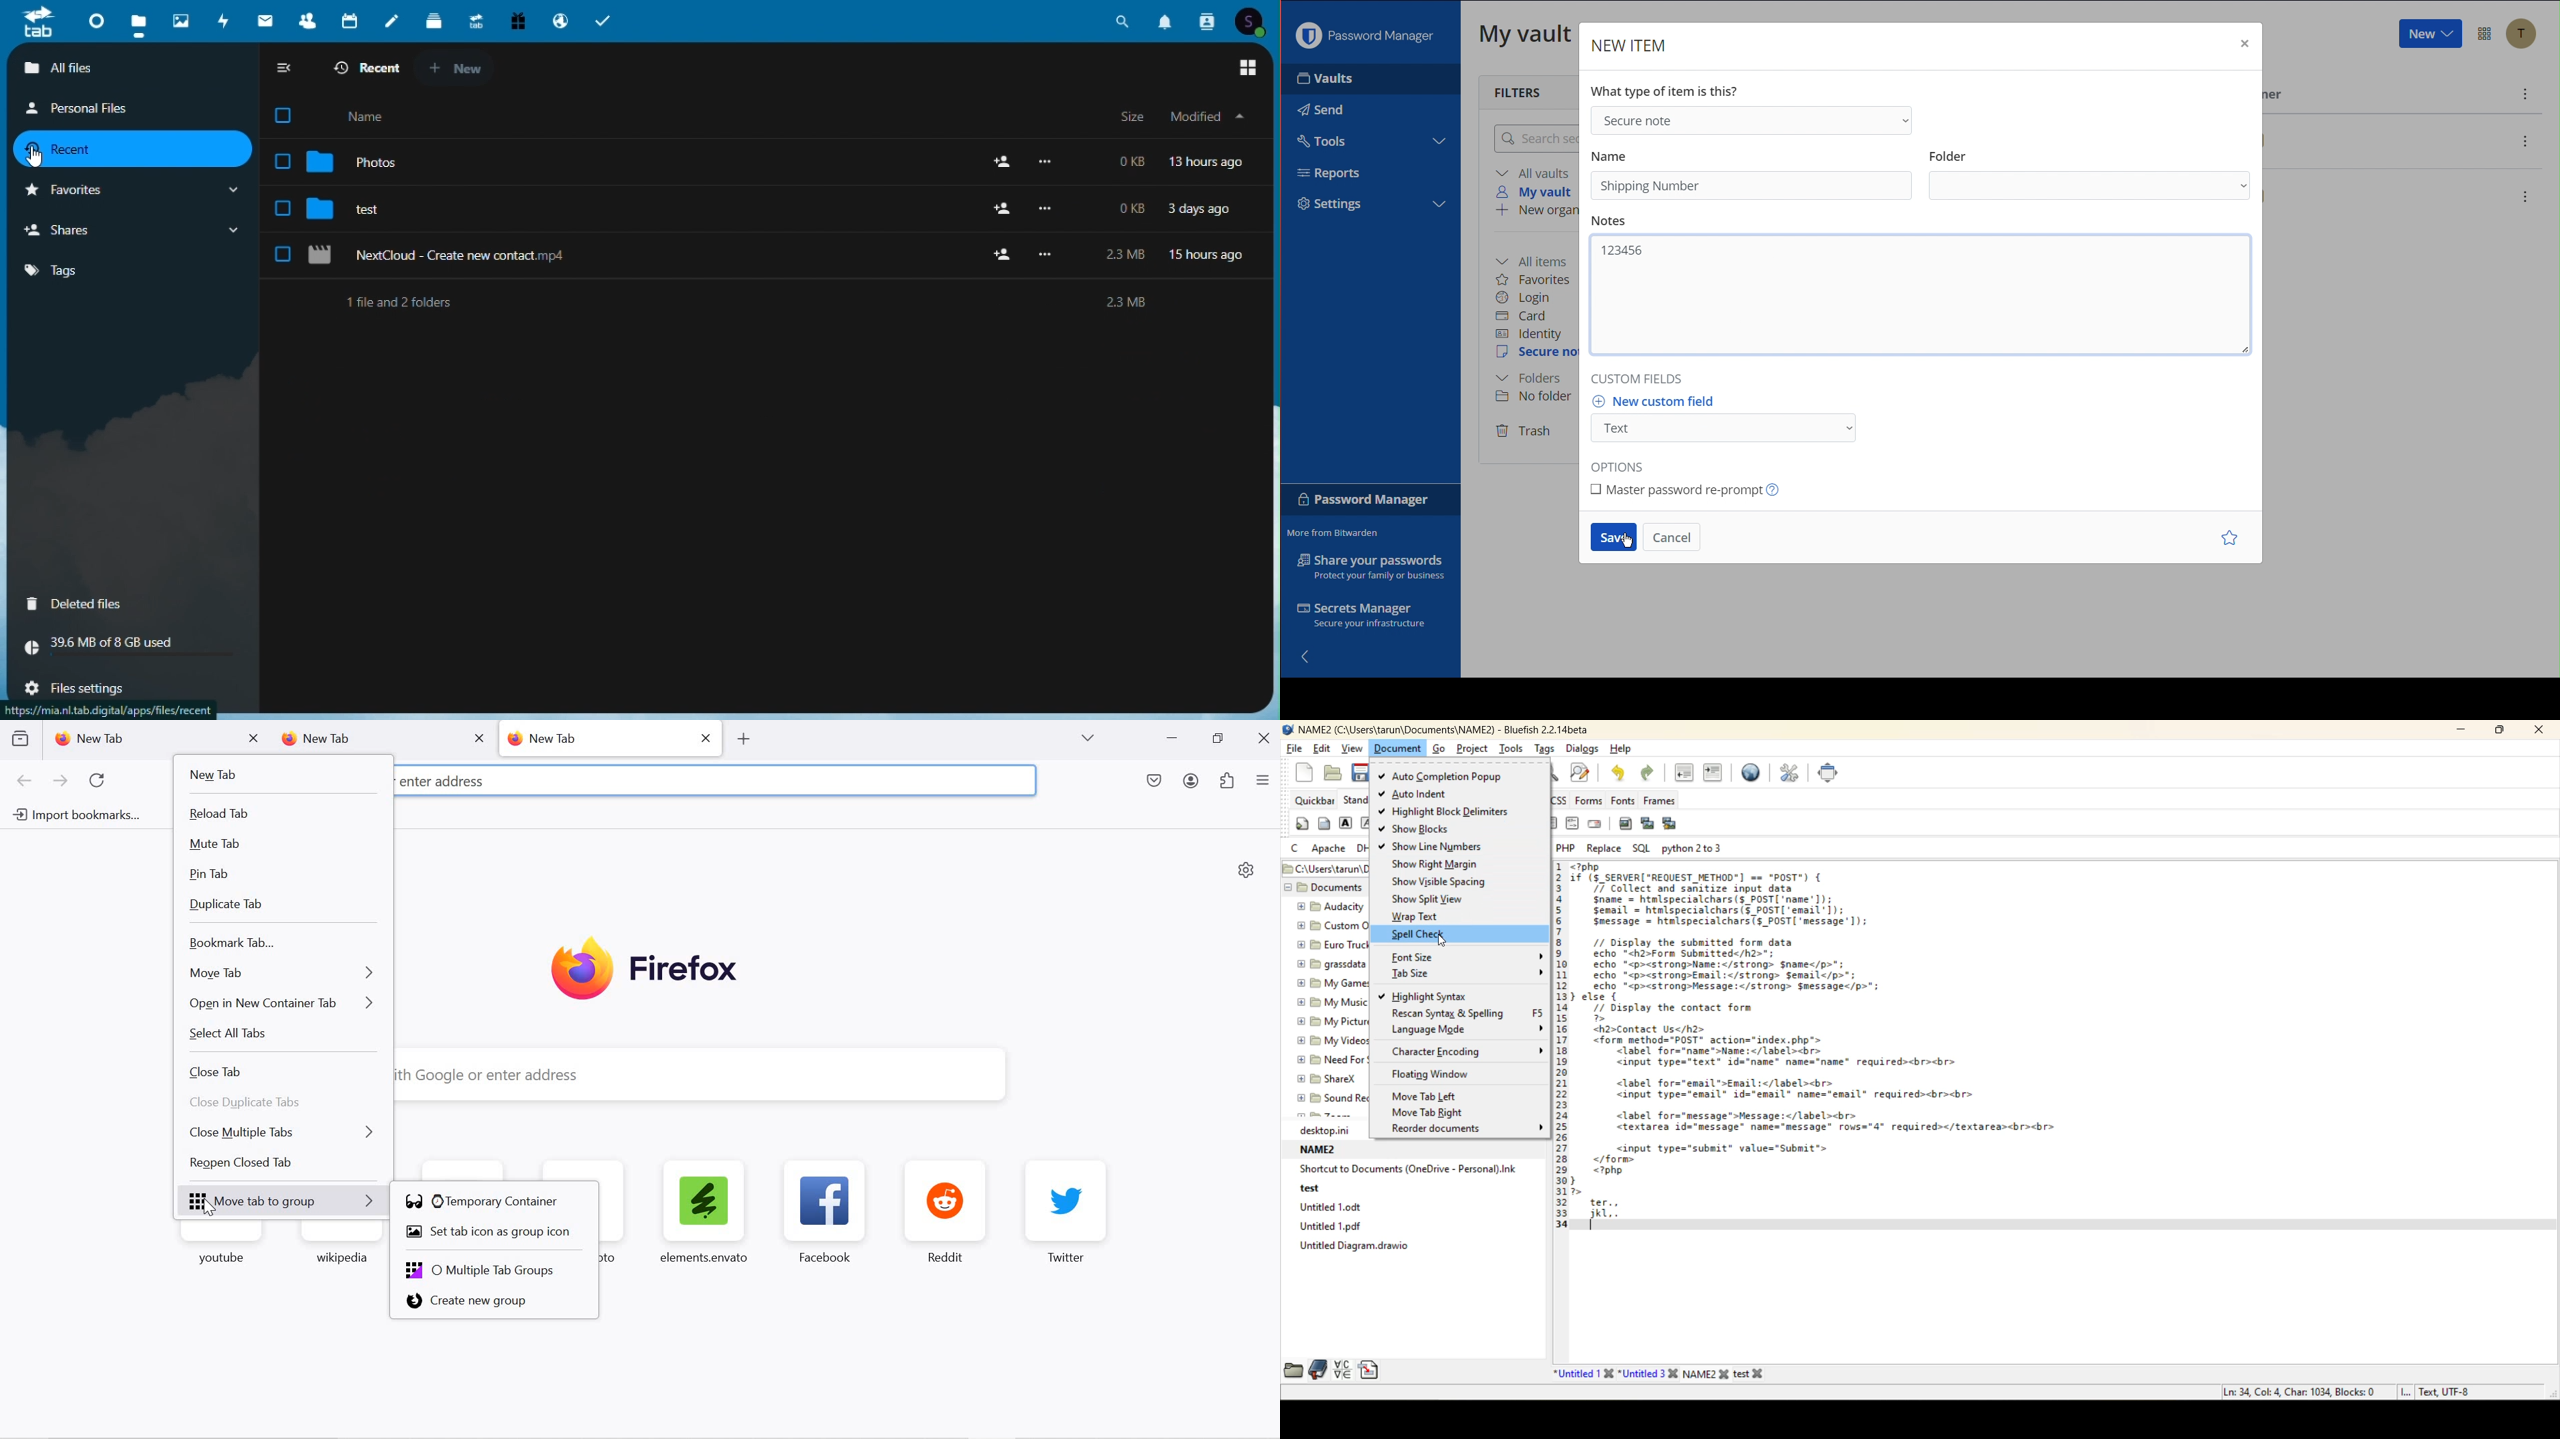 Image resolution: width=2576 pixels, height=1456 pixels. What do you see at coordinates (286, 115) in the screenshot?
I see `checkbox` at bounding box center [286, 115].